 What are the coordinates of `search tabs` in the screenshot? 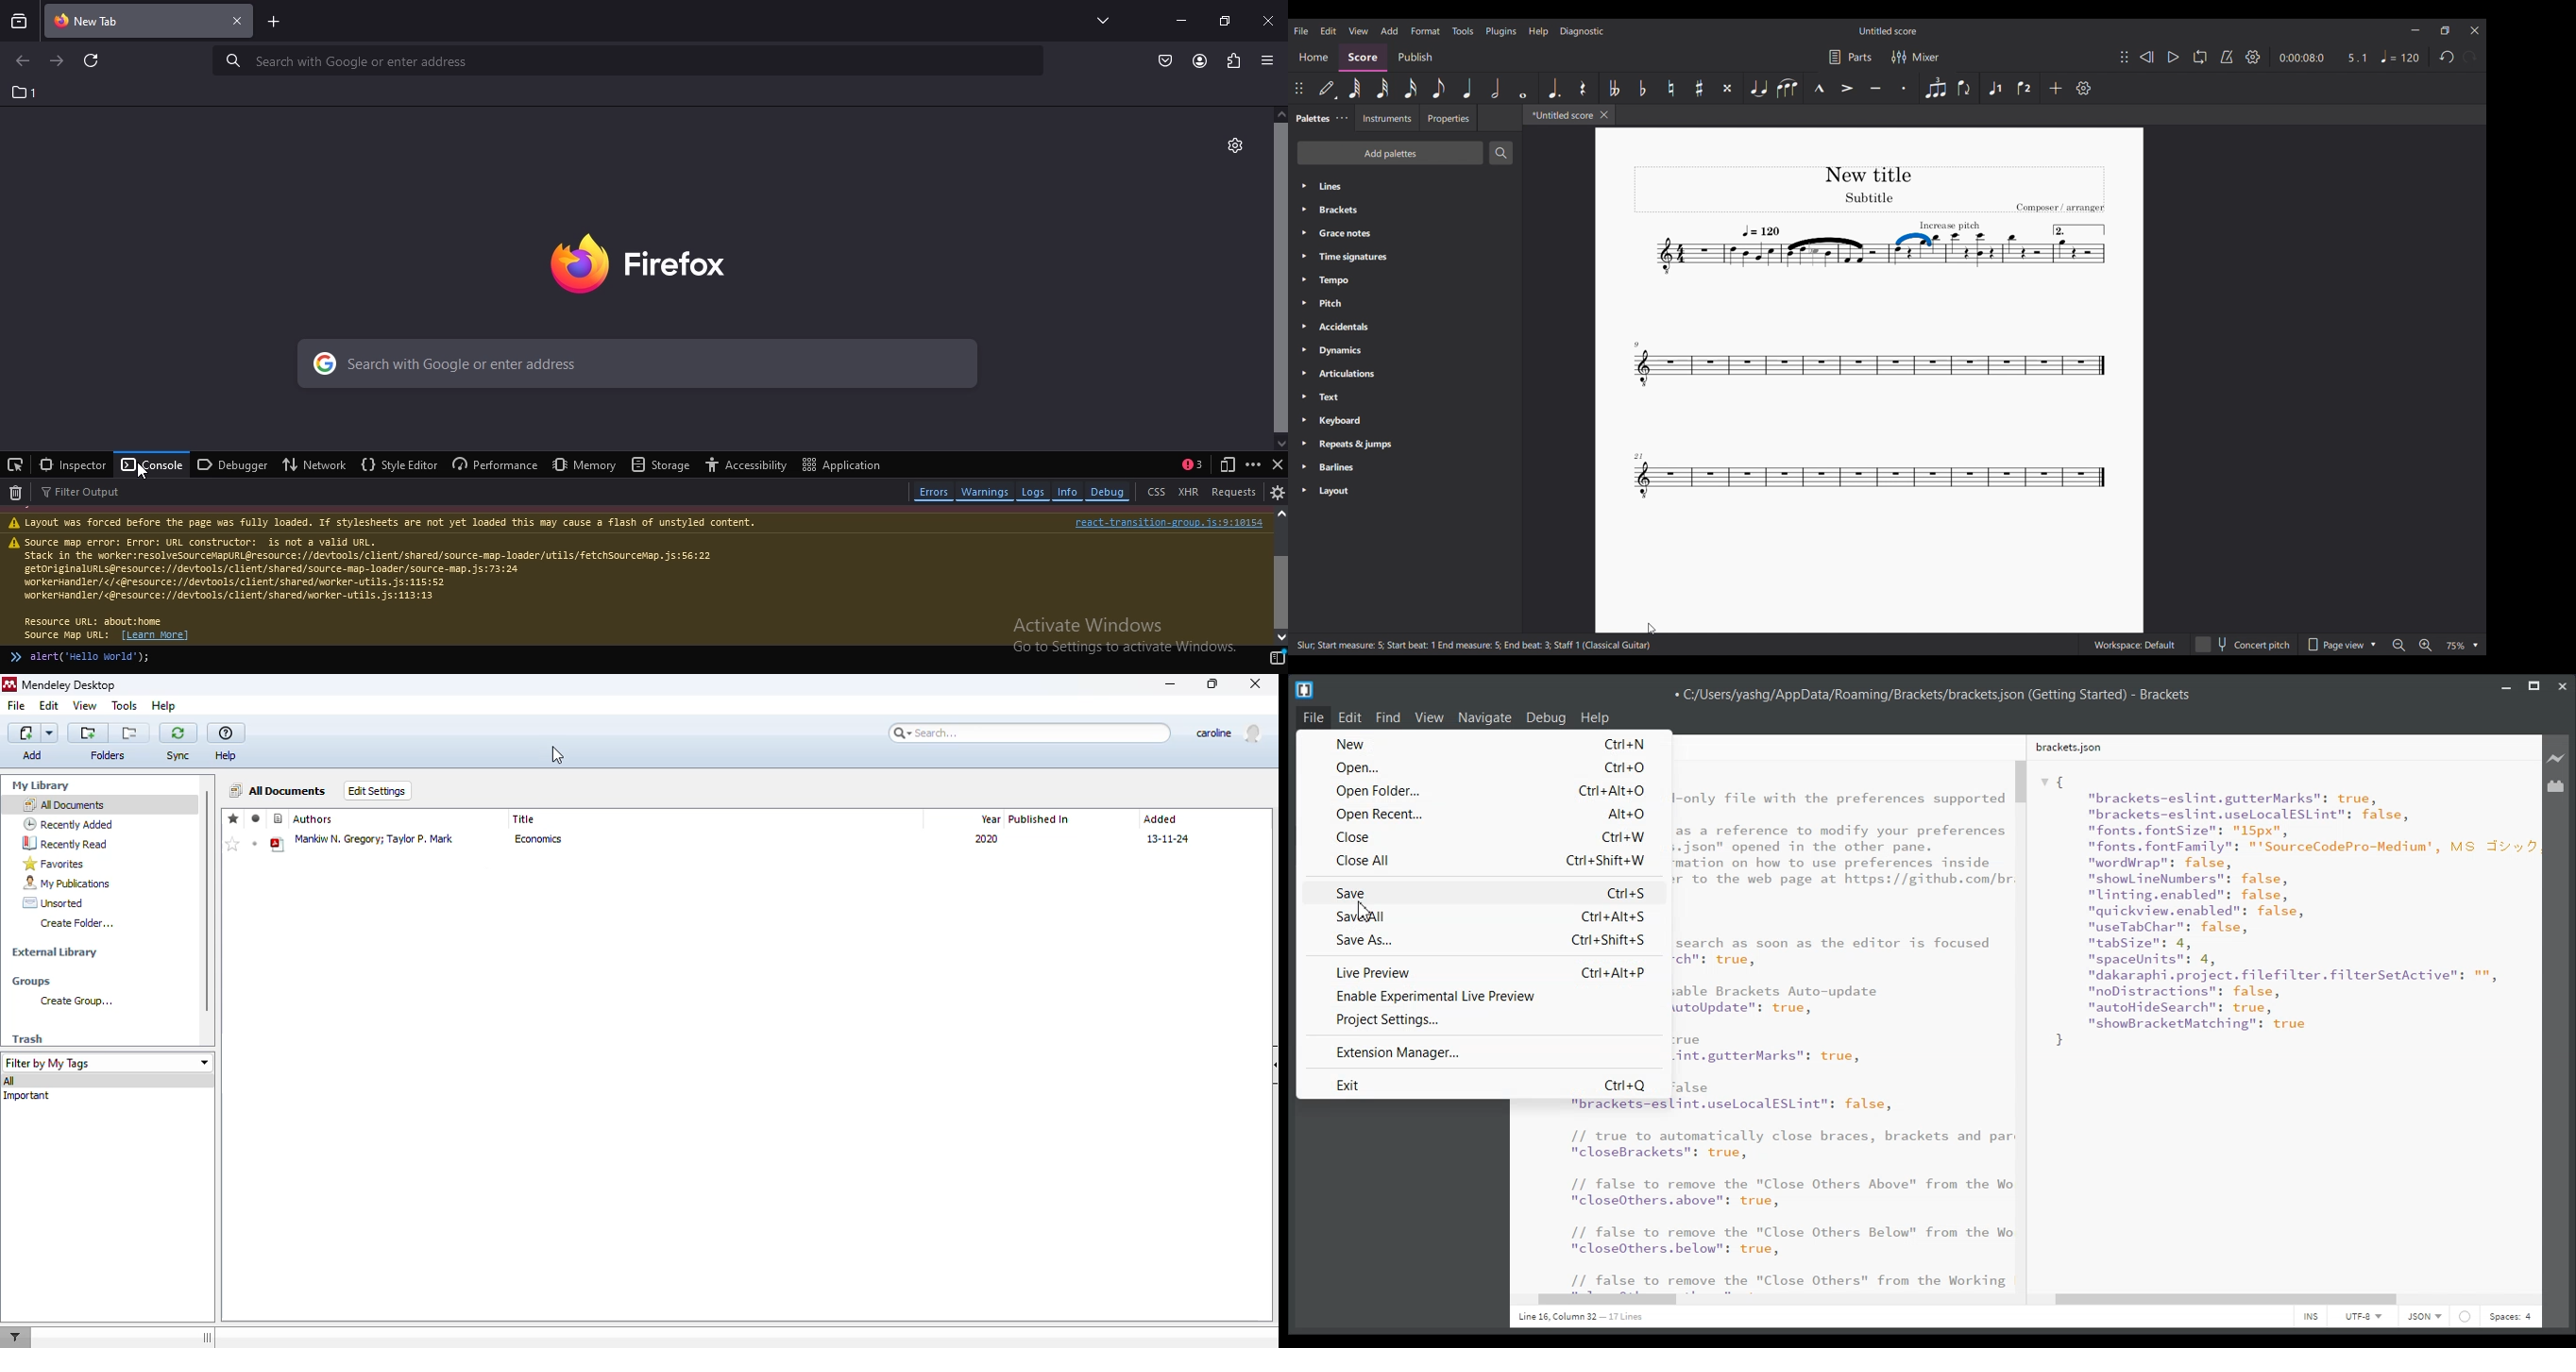 It's located at (20, 20).